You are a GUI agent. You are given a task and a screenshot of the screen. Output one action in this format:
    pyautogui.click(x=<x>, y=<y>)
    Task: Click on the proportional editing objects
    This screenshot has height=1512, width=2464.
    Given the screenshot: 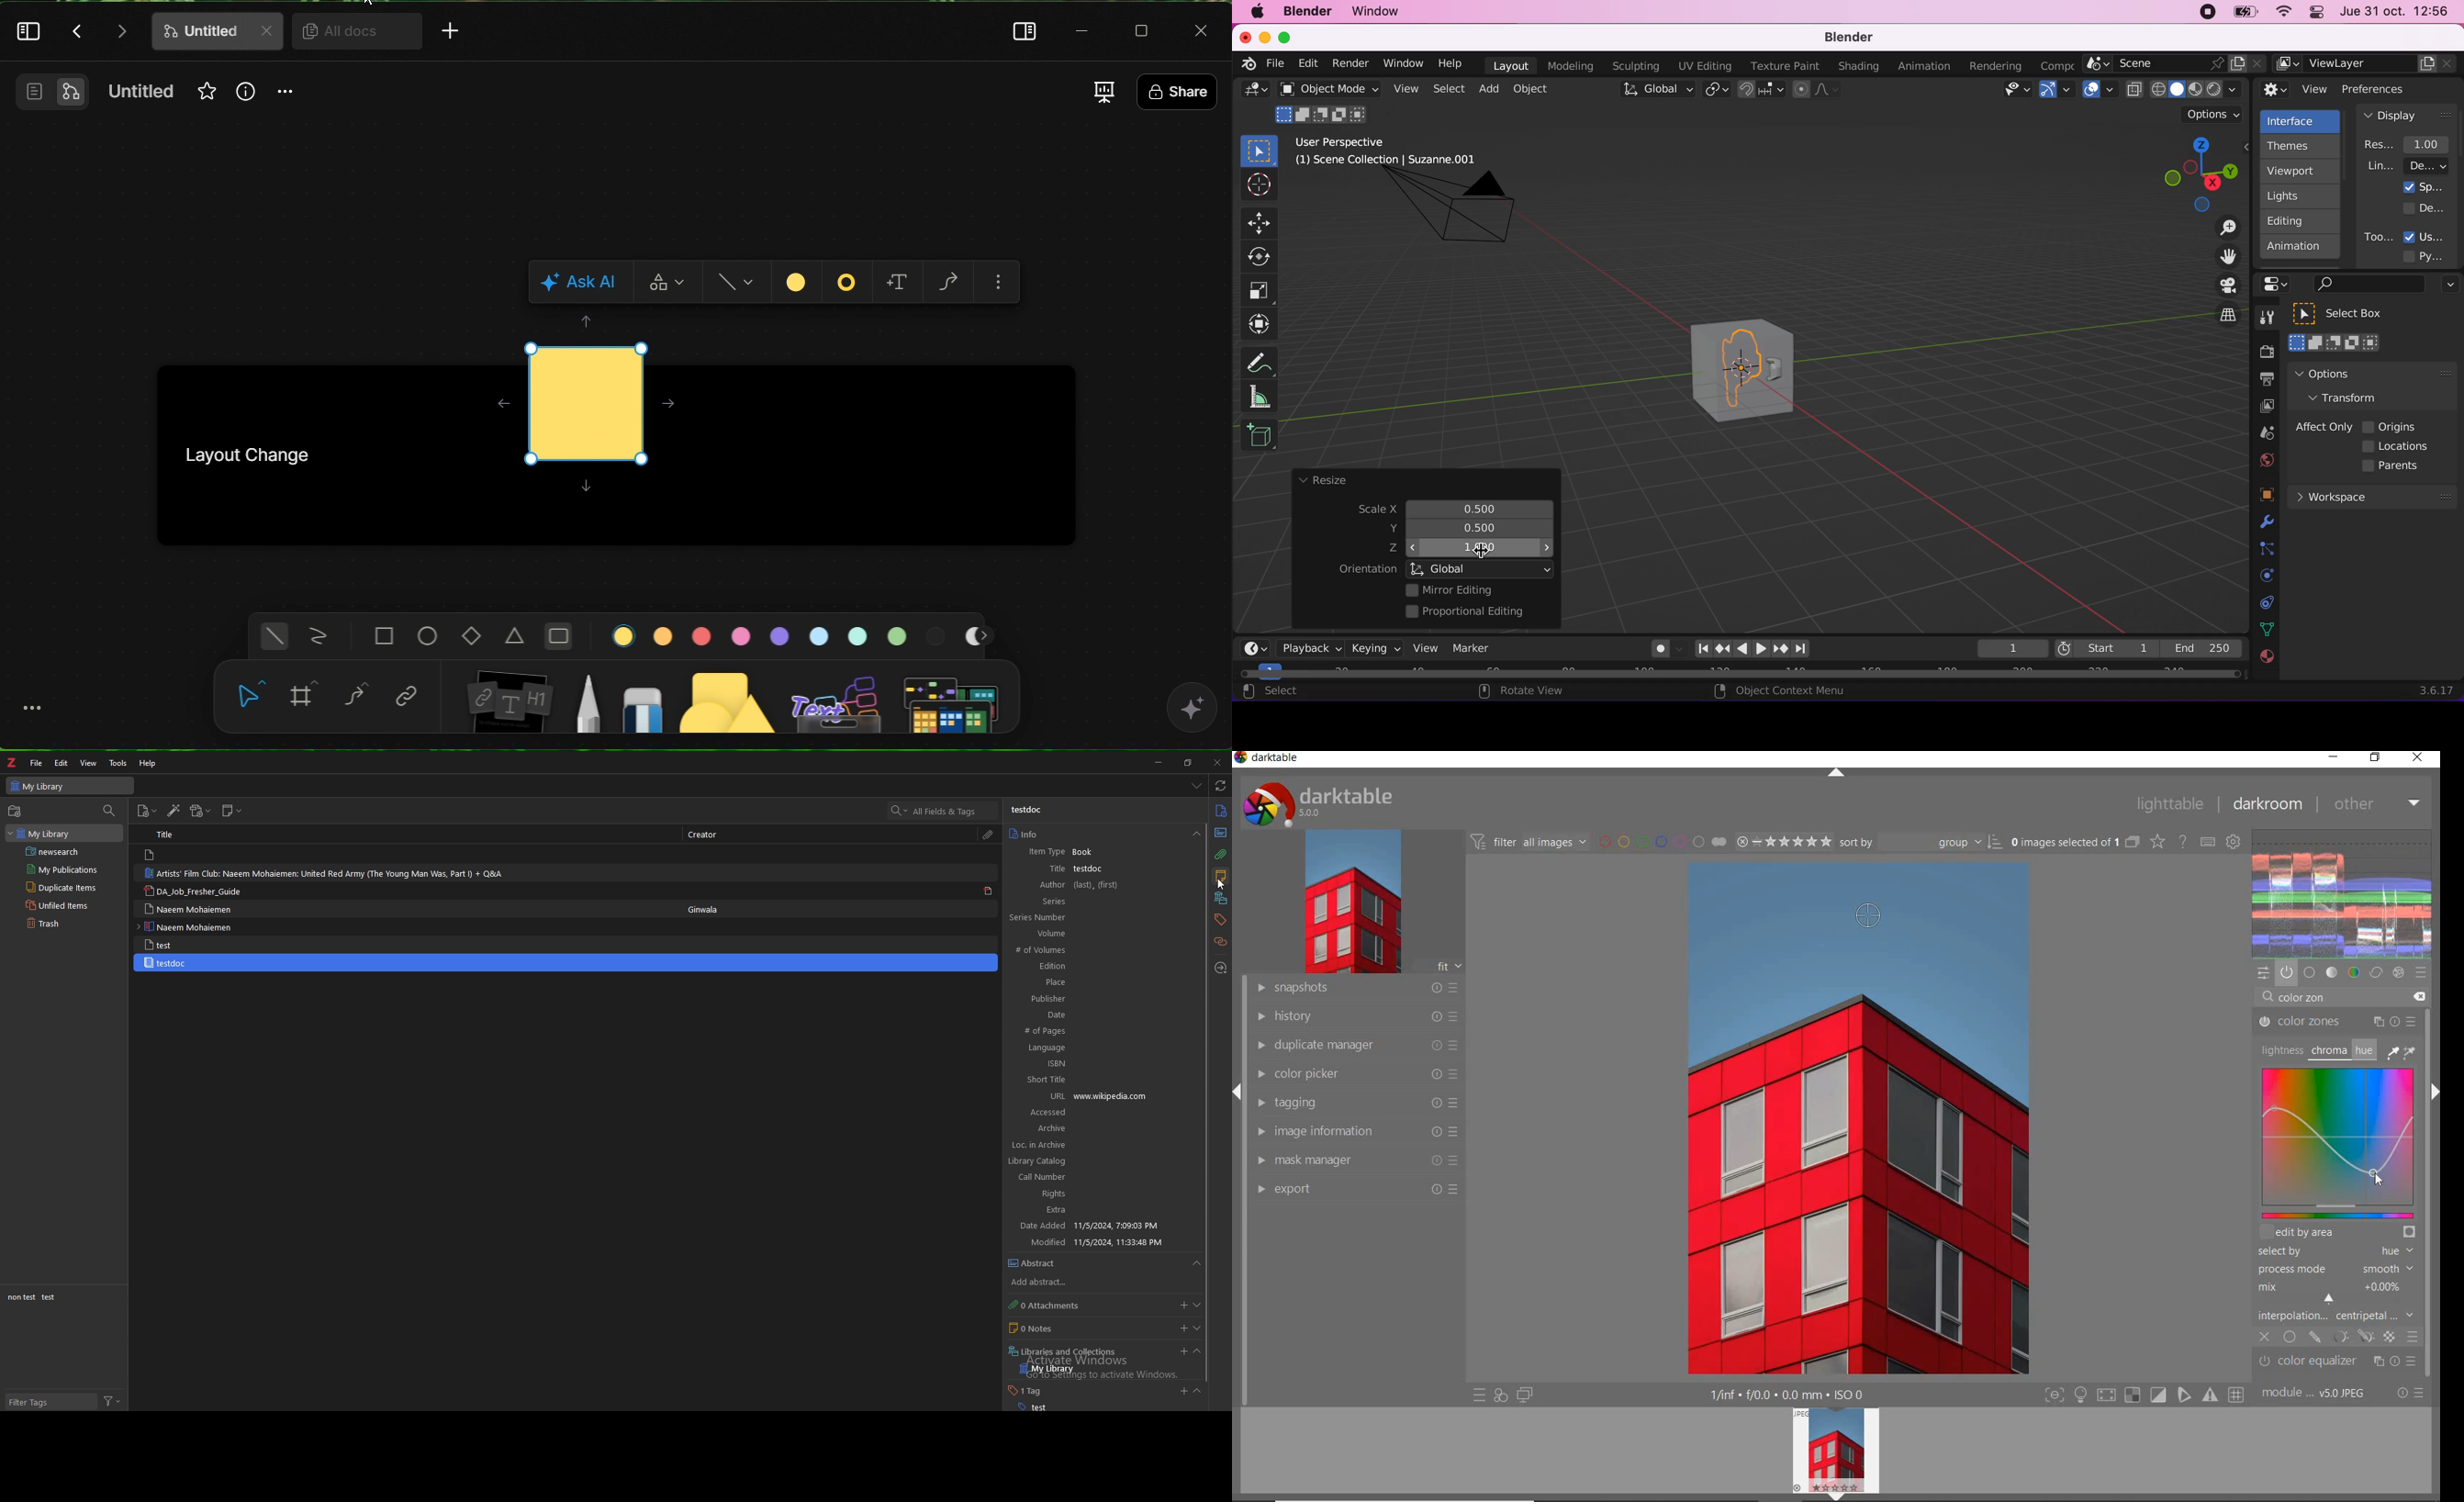 What is the action you would take?
    pyautogui.click(x=1818, y=91)
    